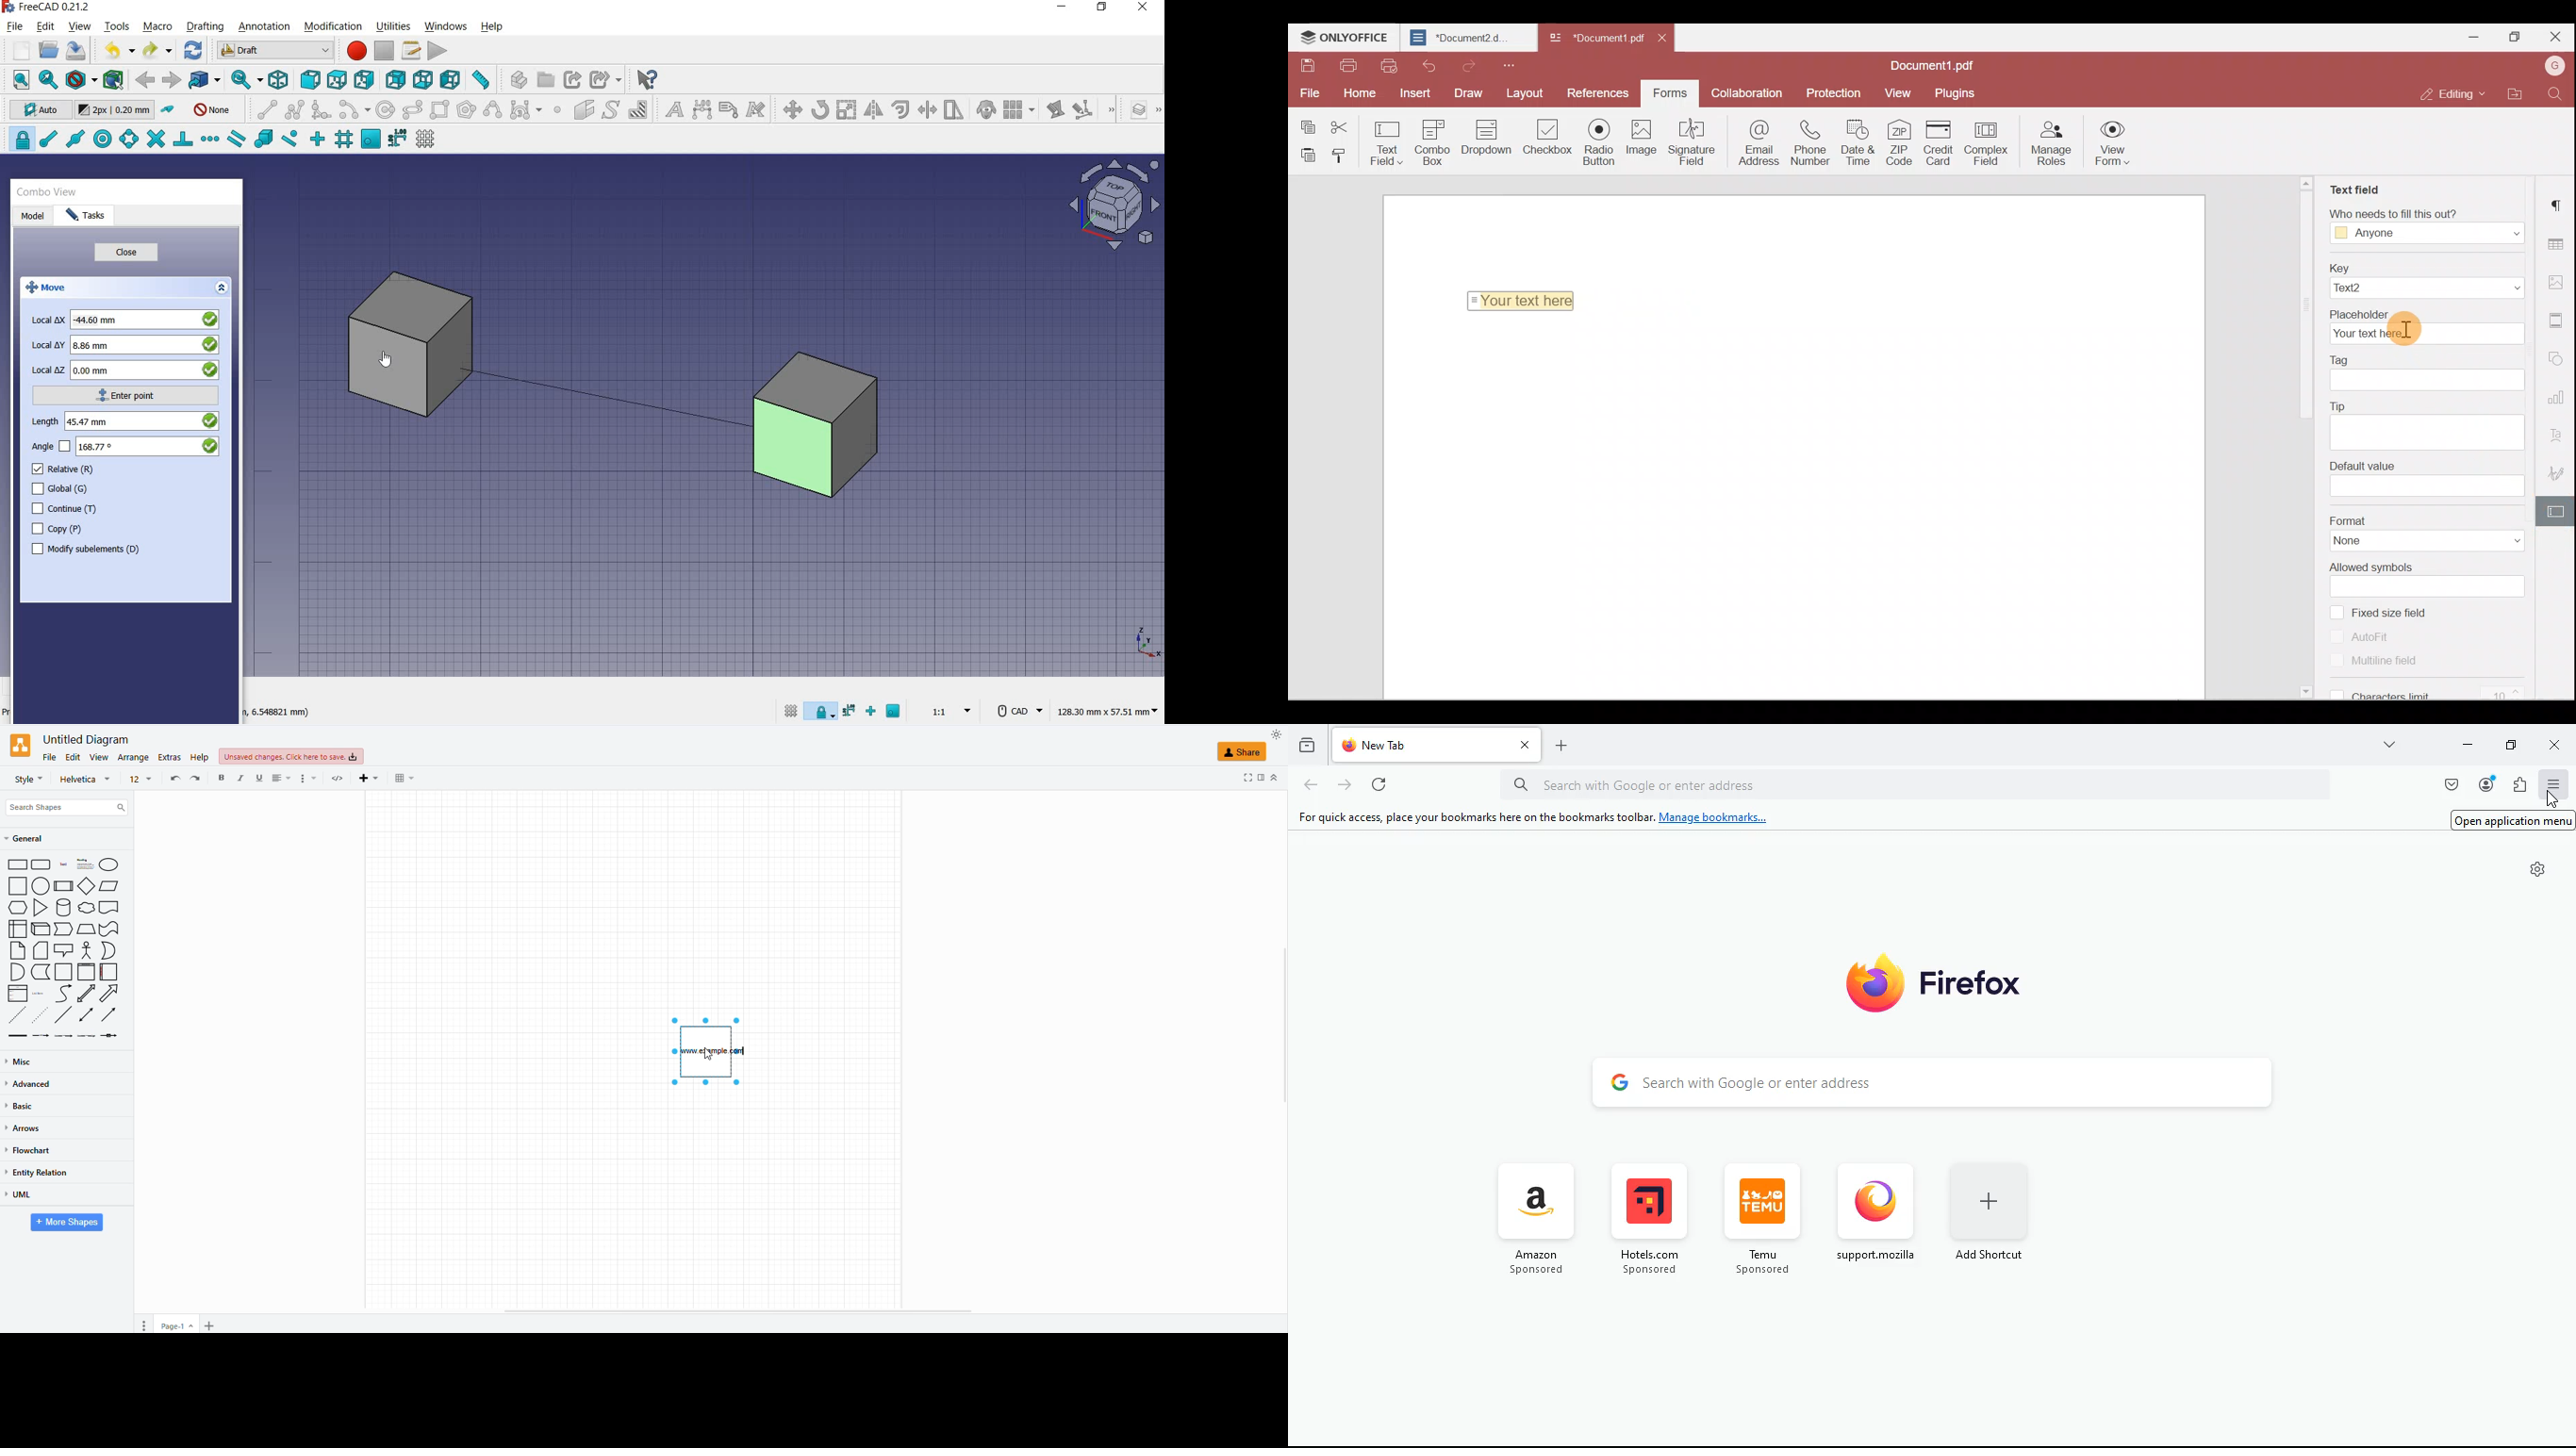 The height and width of the screenshot is (1456, 2576). I want to click on Your text here, so click(2427, 335).